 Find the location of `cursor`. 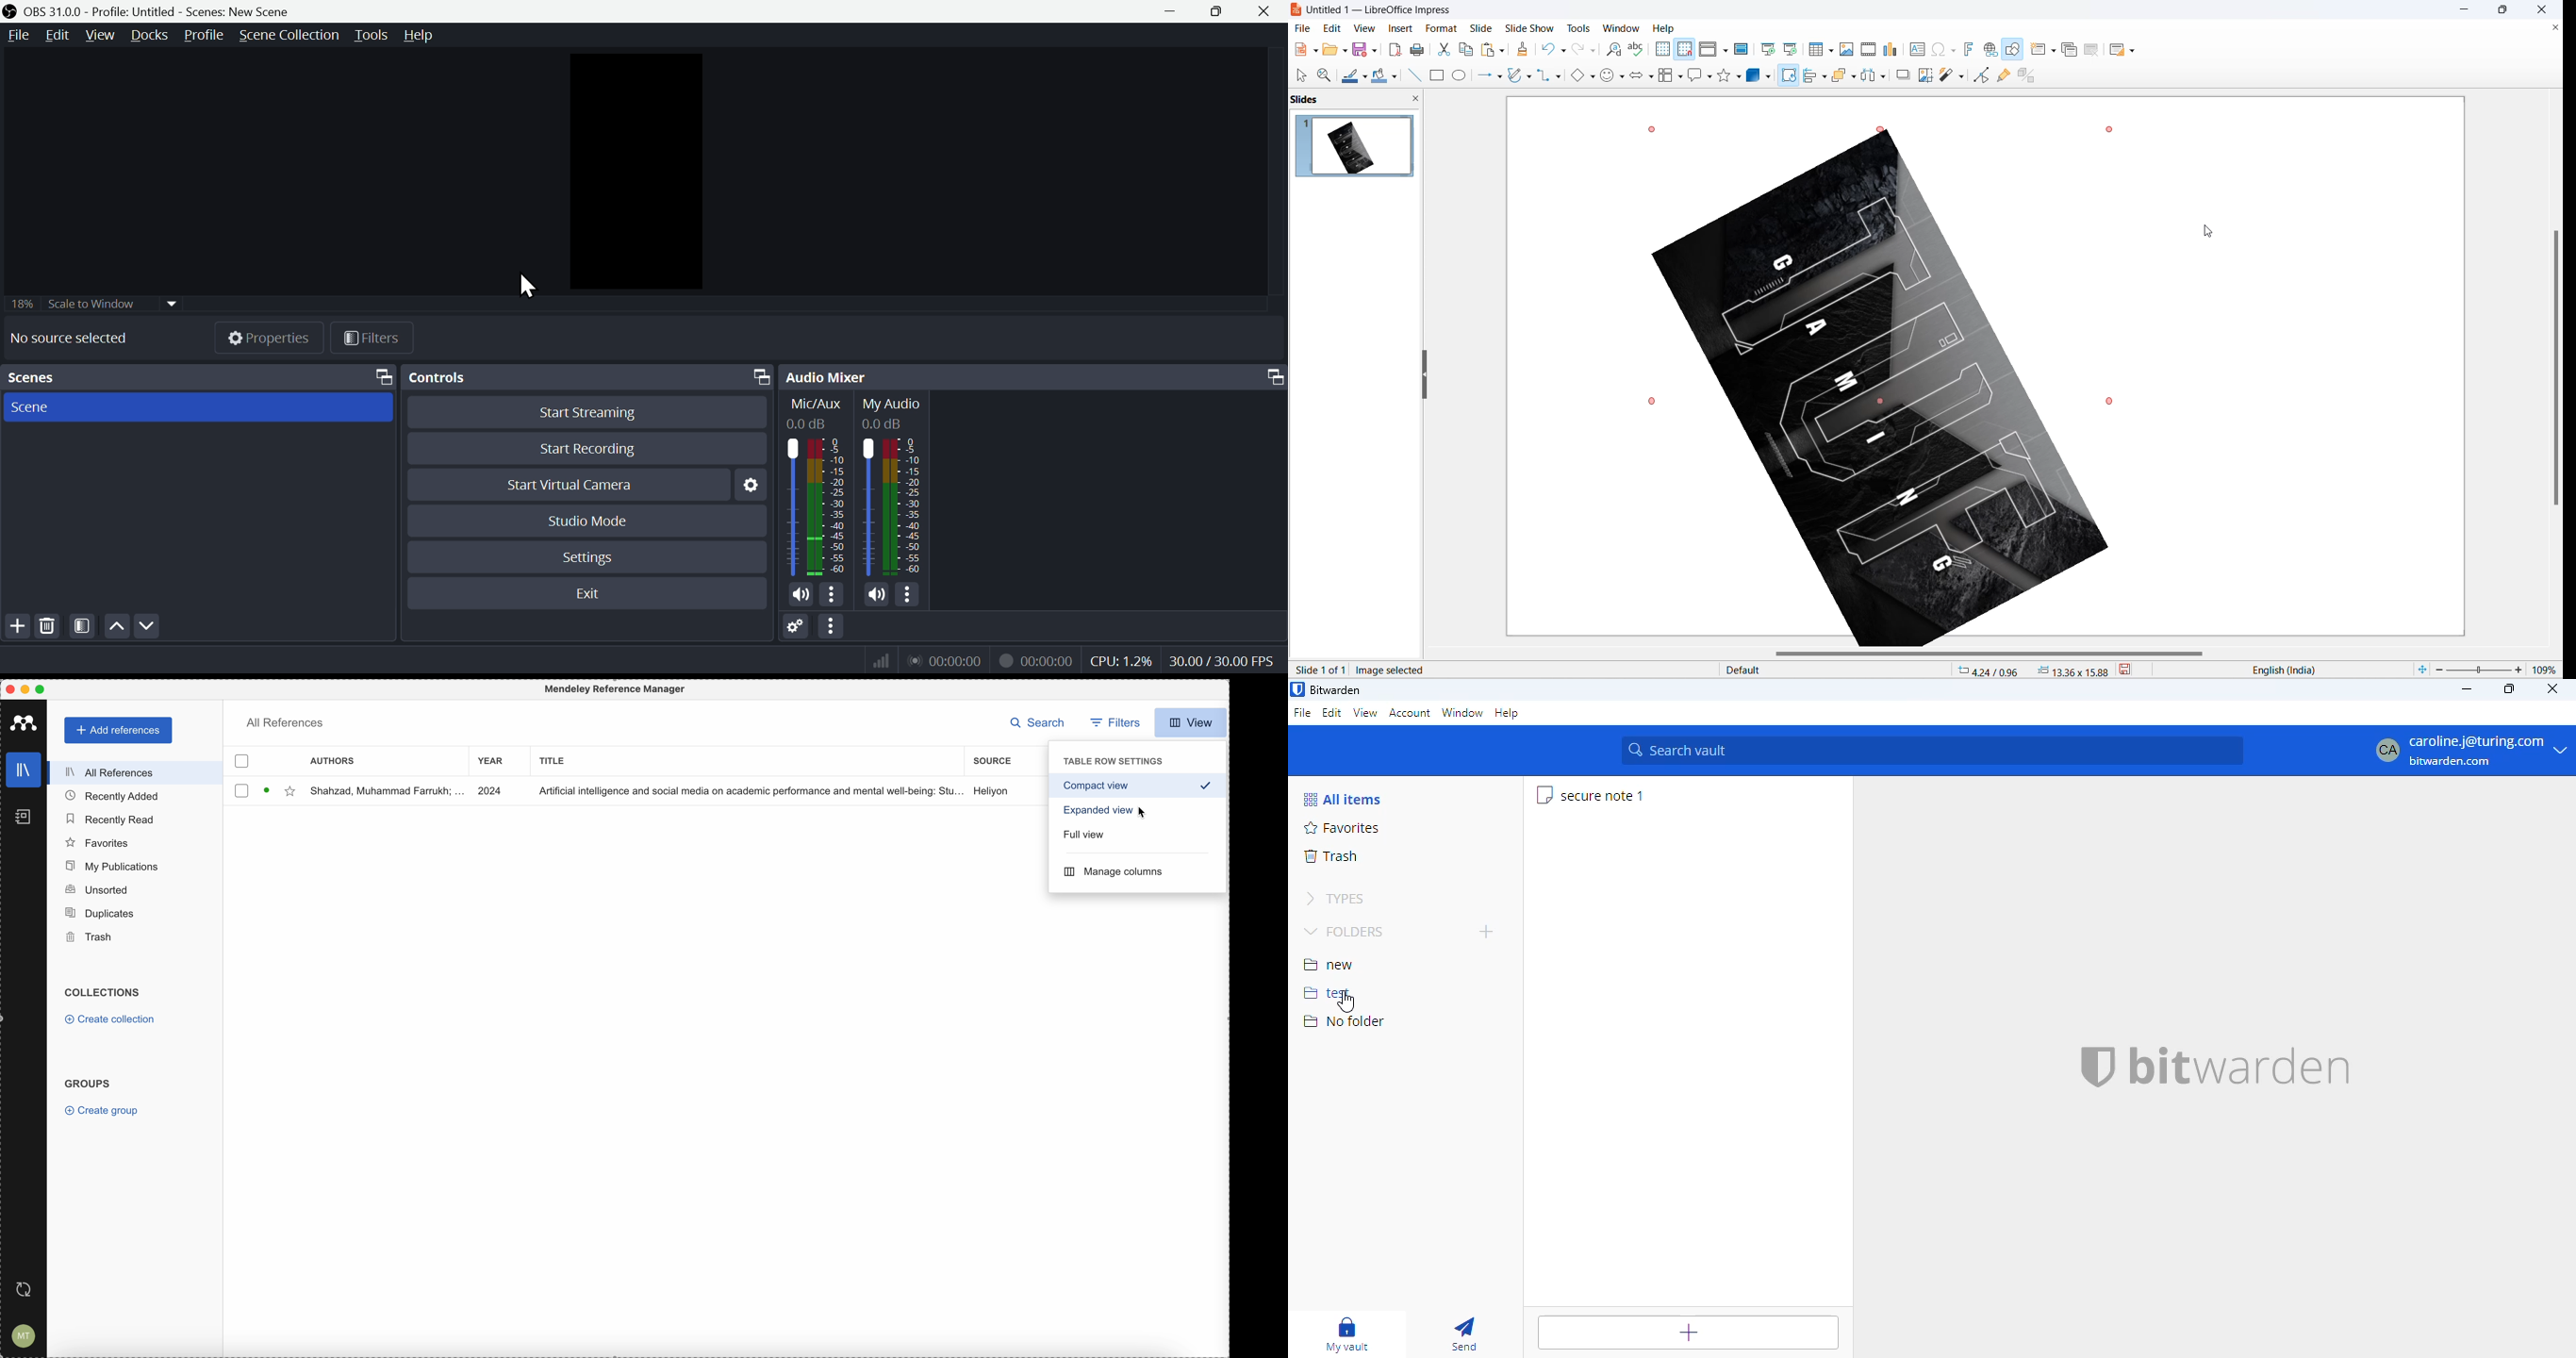

cursor is located at coordinates (1346, 1003).